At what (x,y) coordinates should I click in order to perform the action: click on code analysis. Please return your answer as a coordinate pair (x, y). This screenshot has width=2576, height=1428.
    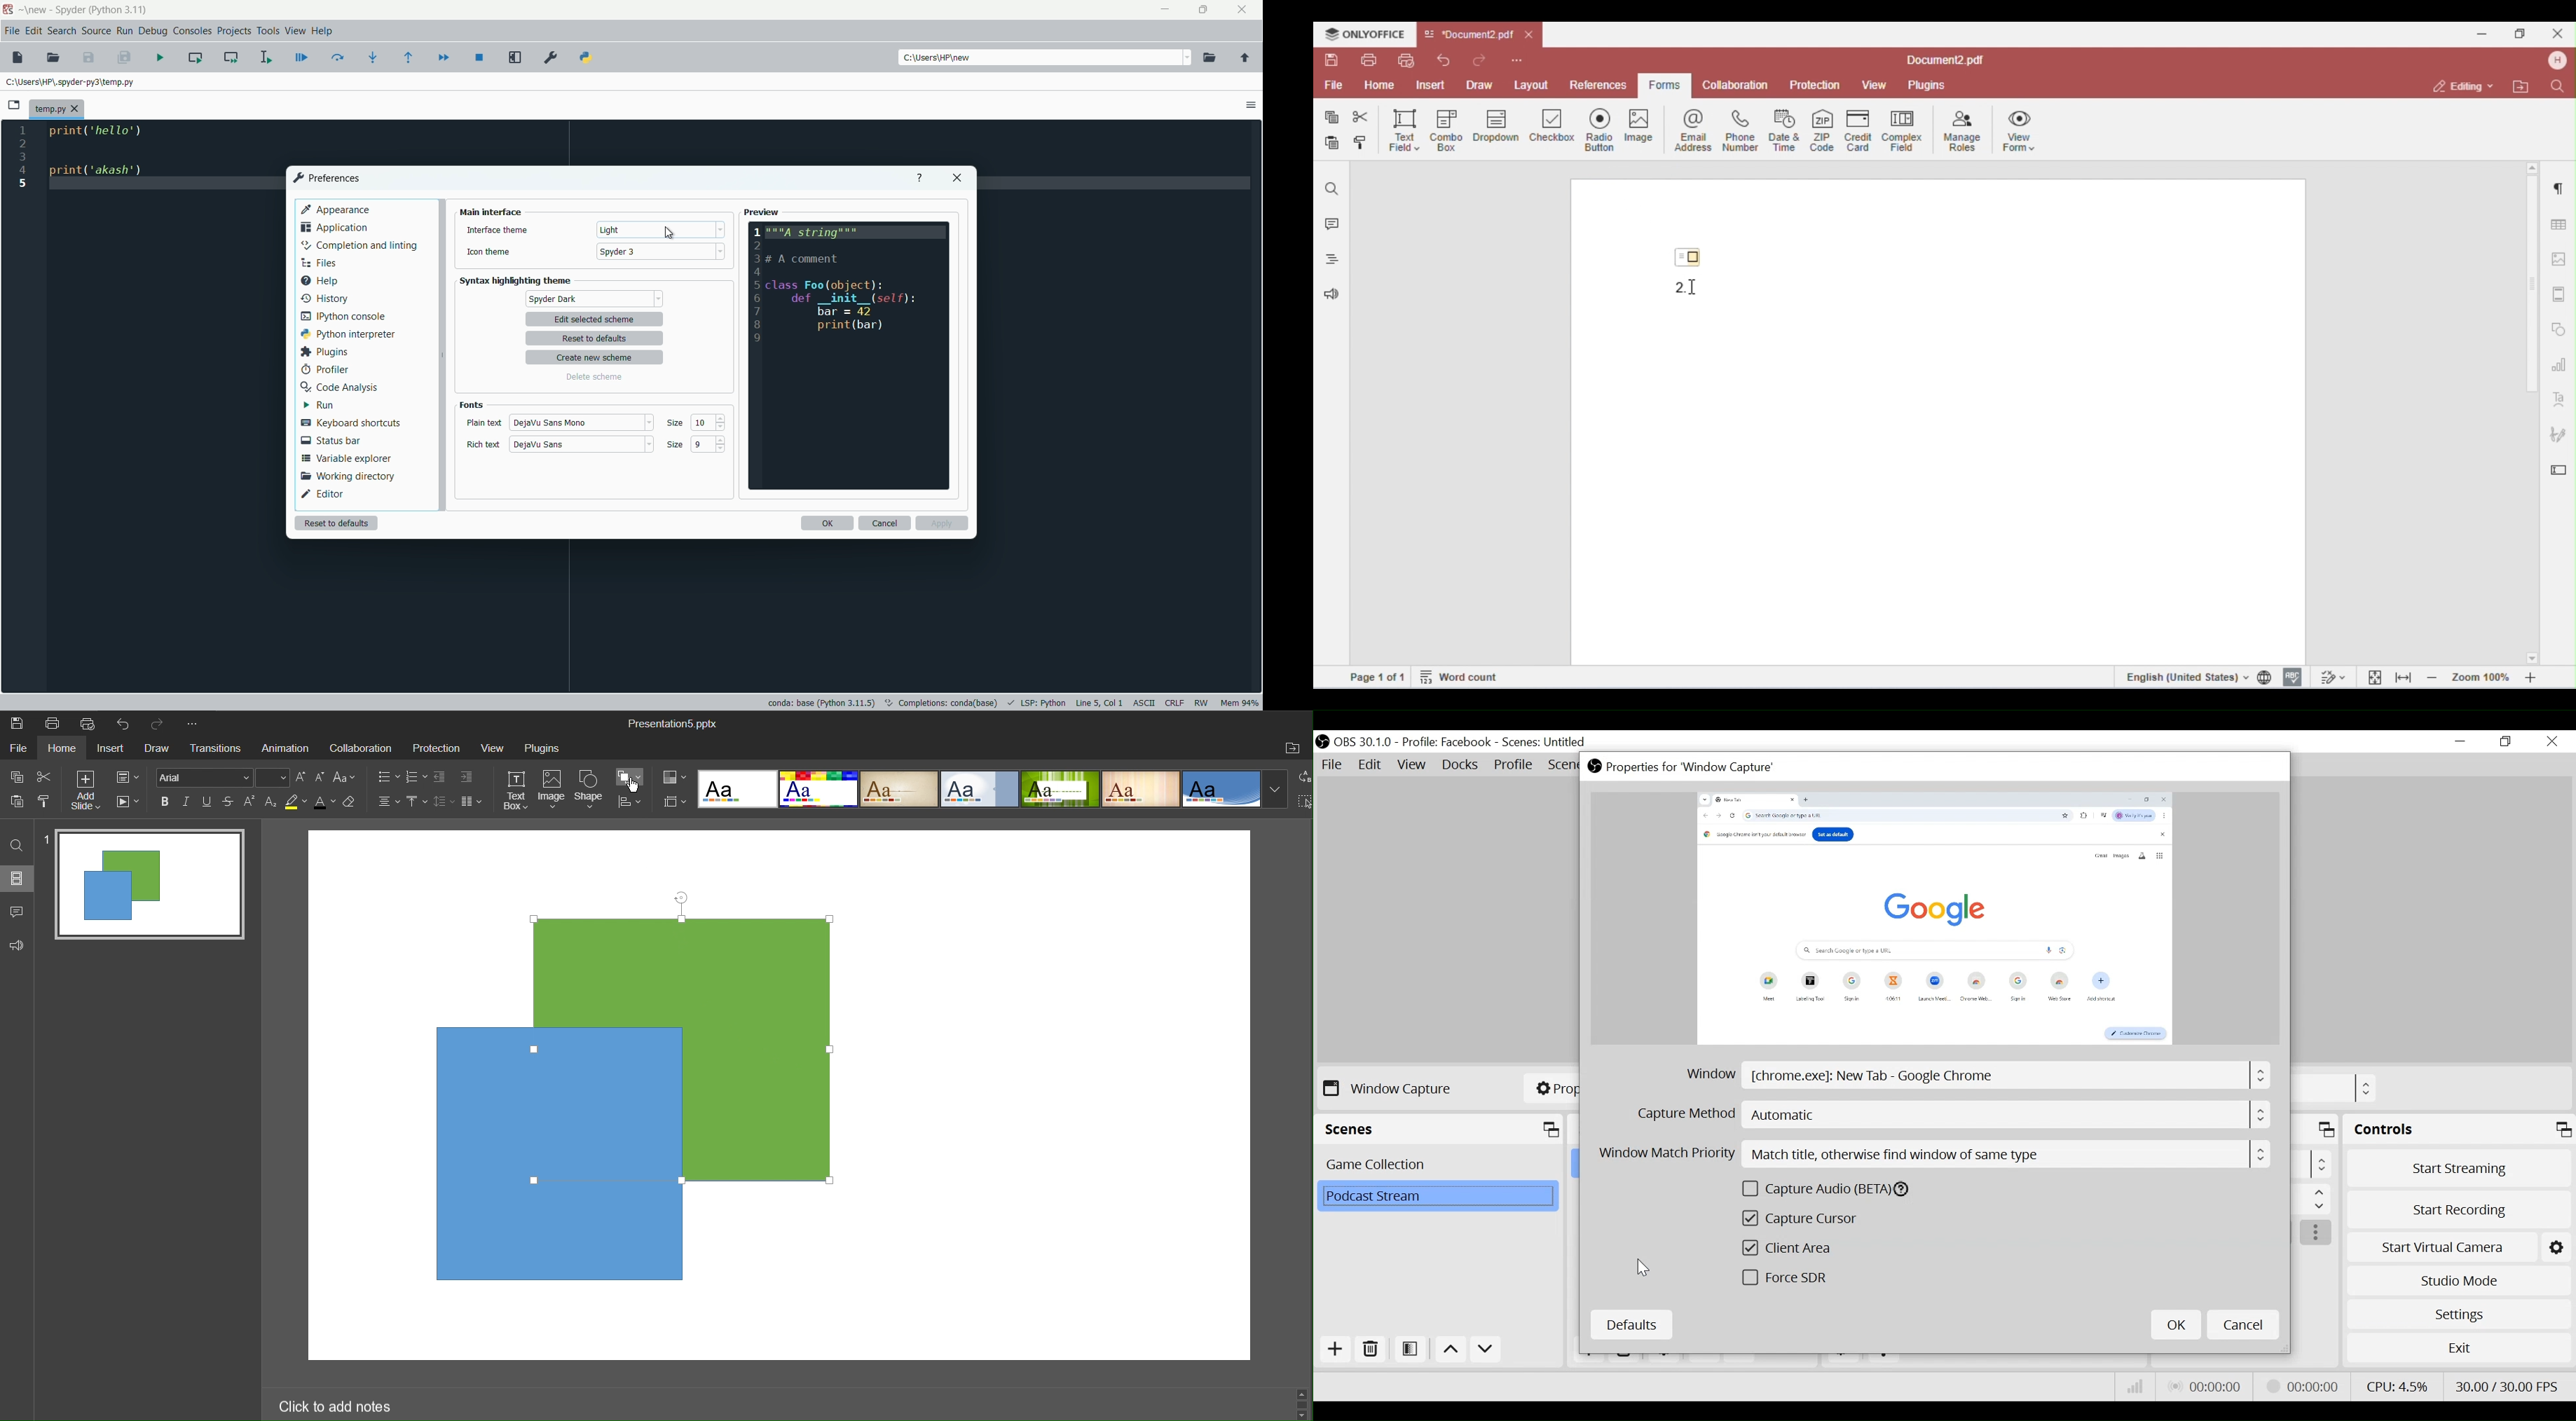
    Looking at the image, I should click on (338, 387).